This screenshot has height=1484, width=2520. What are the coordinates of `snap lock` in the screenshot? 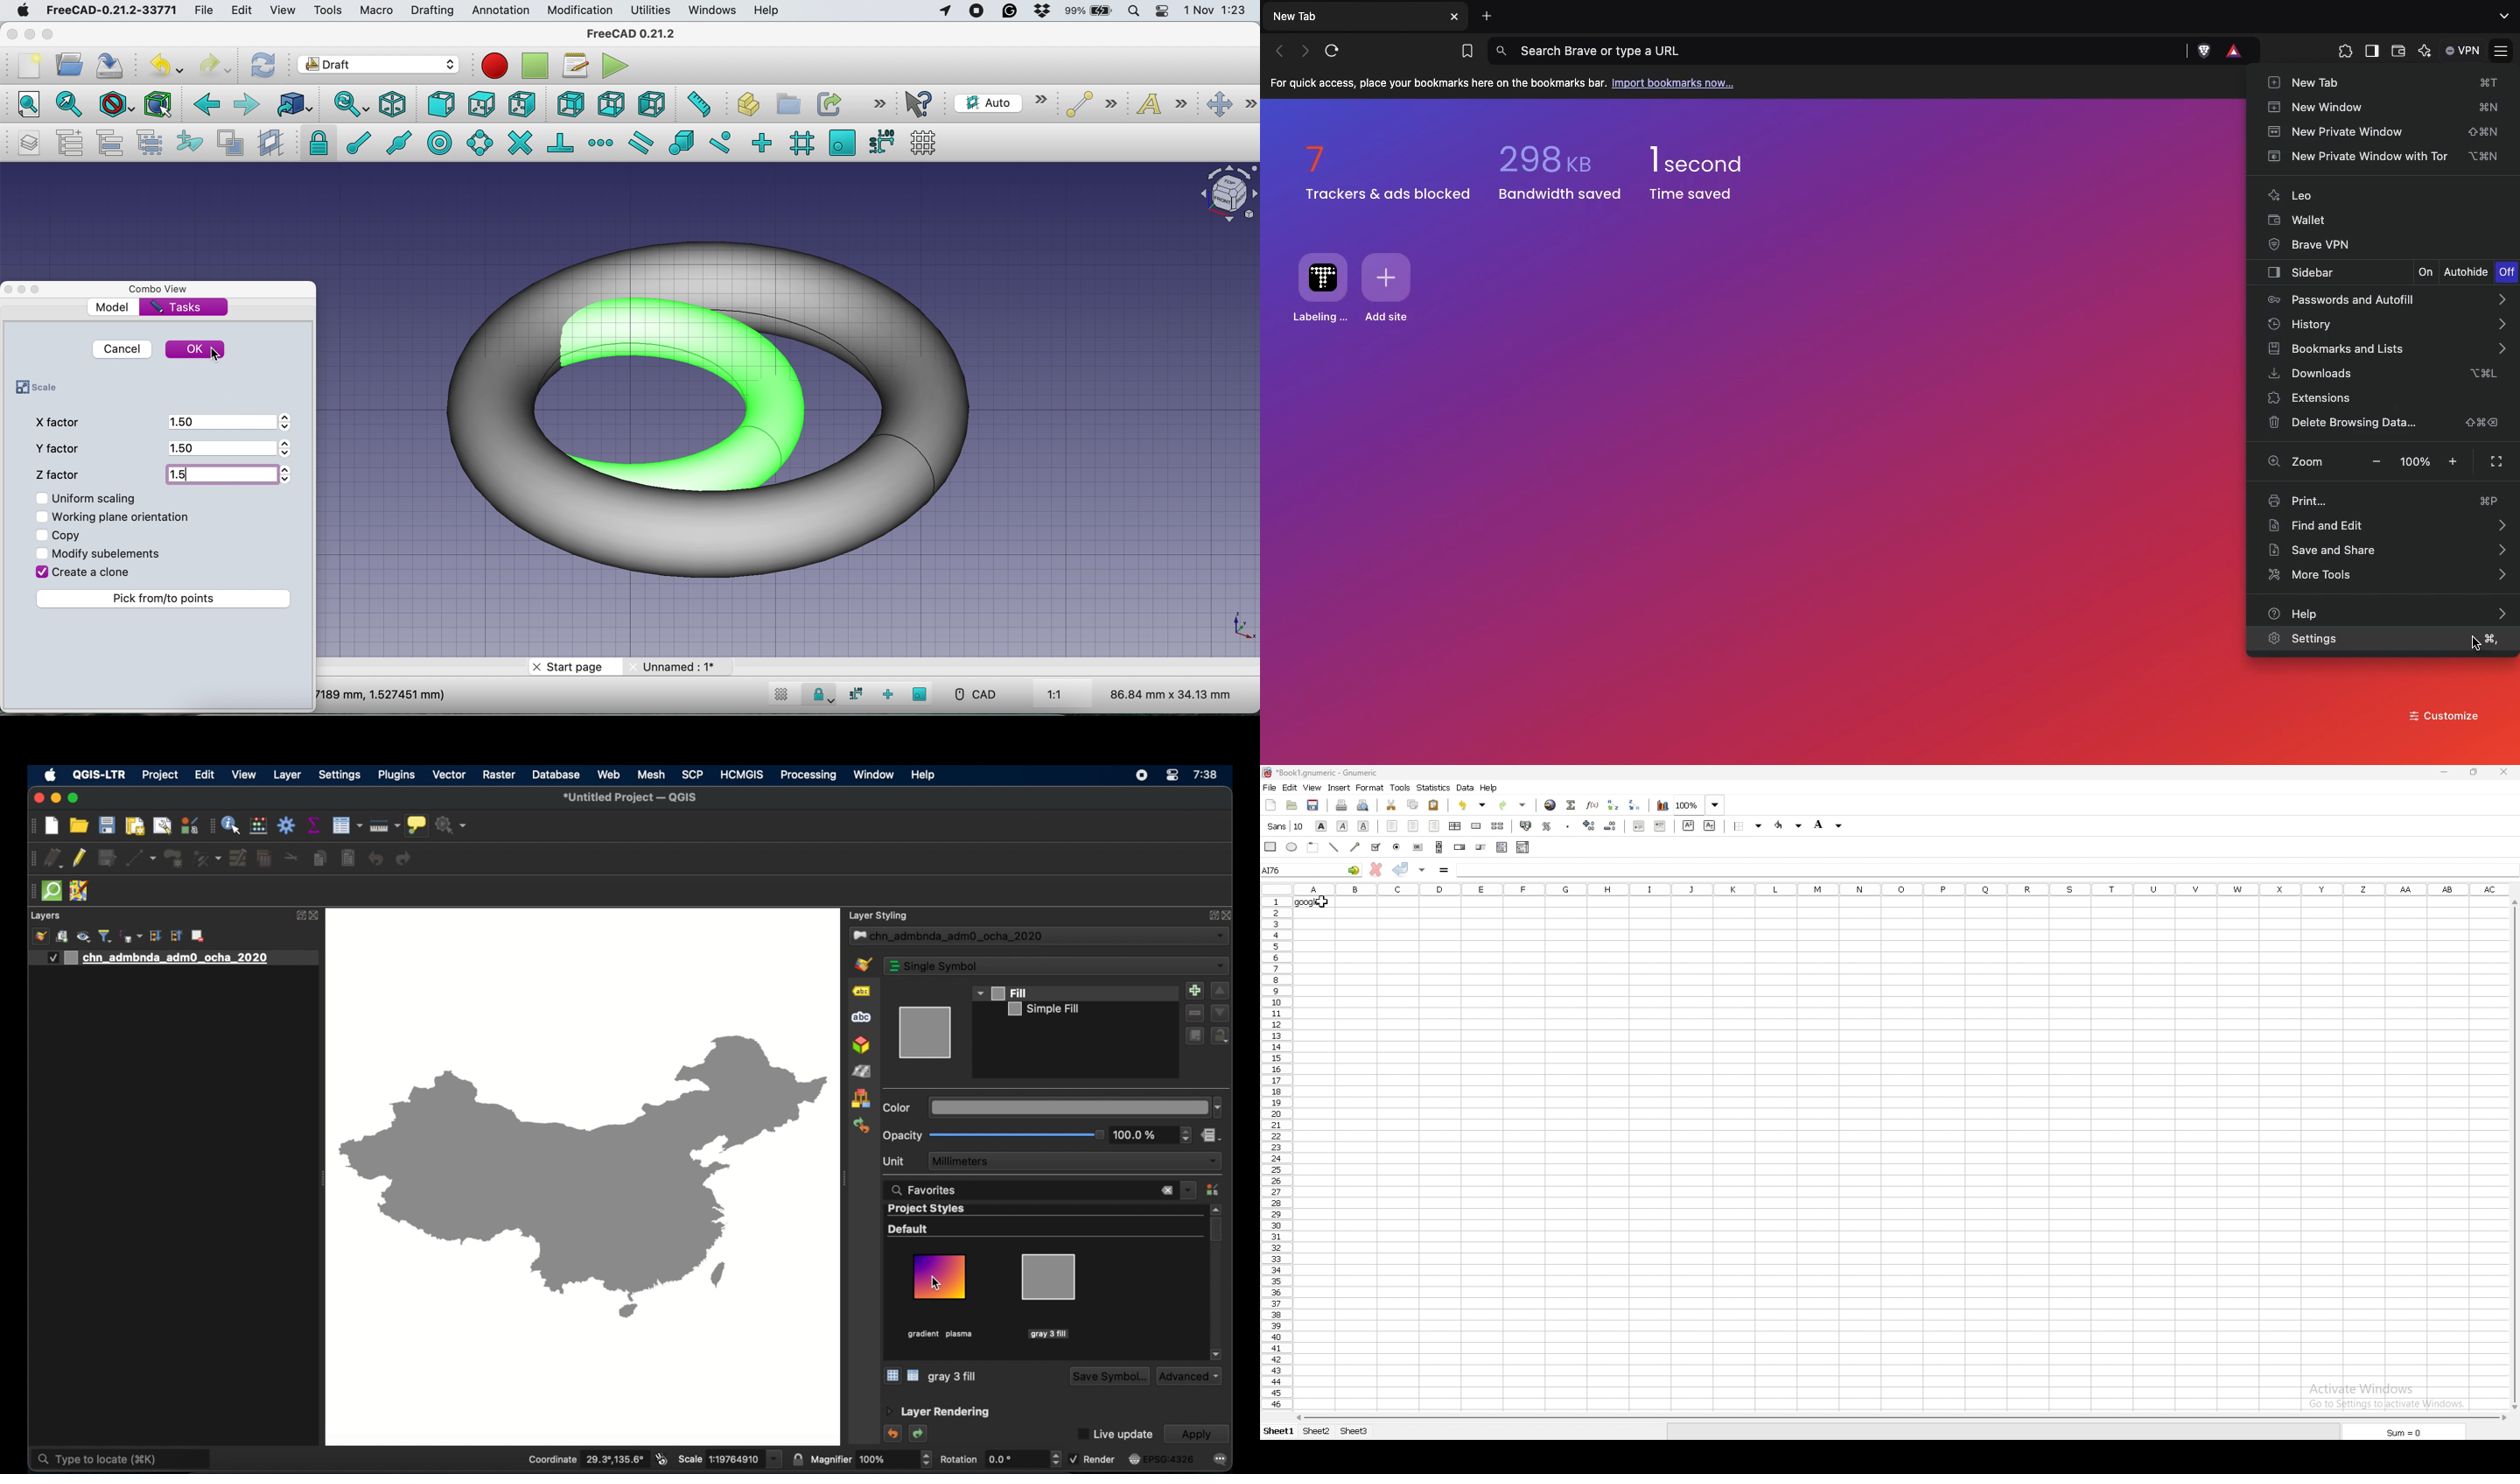 It's located at (314, 143).